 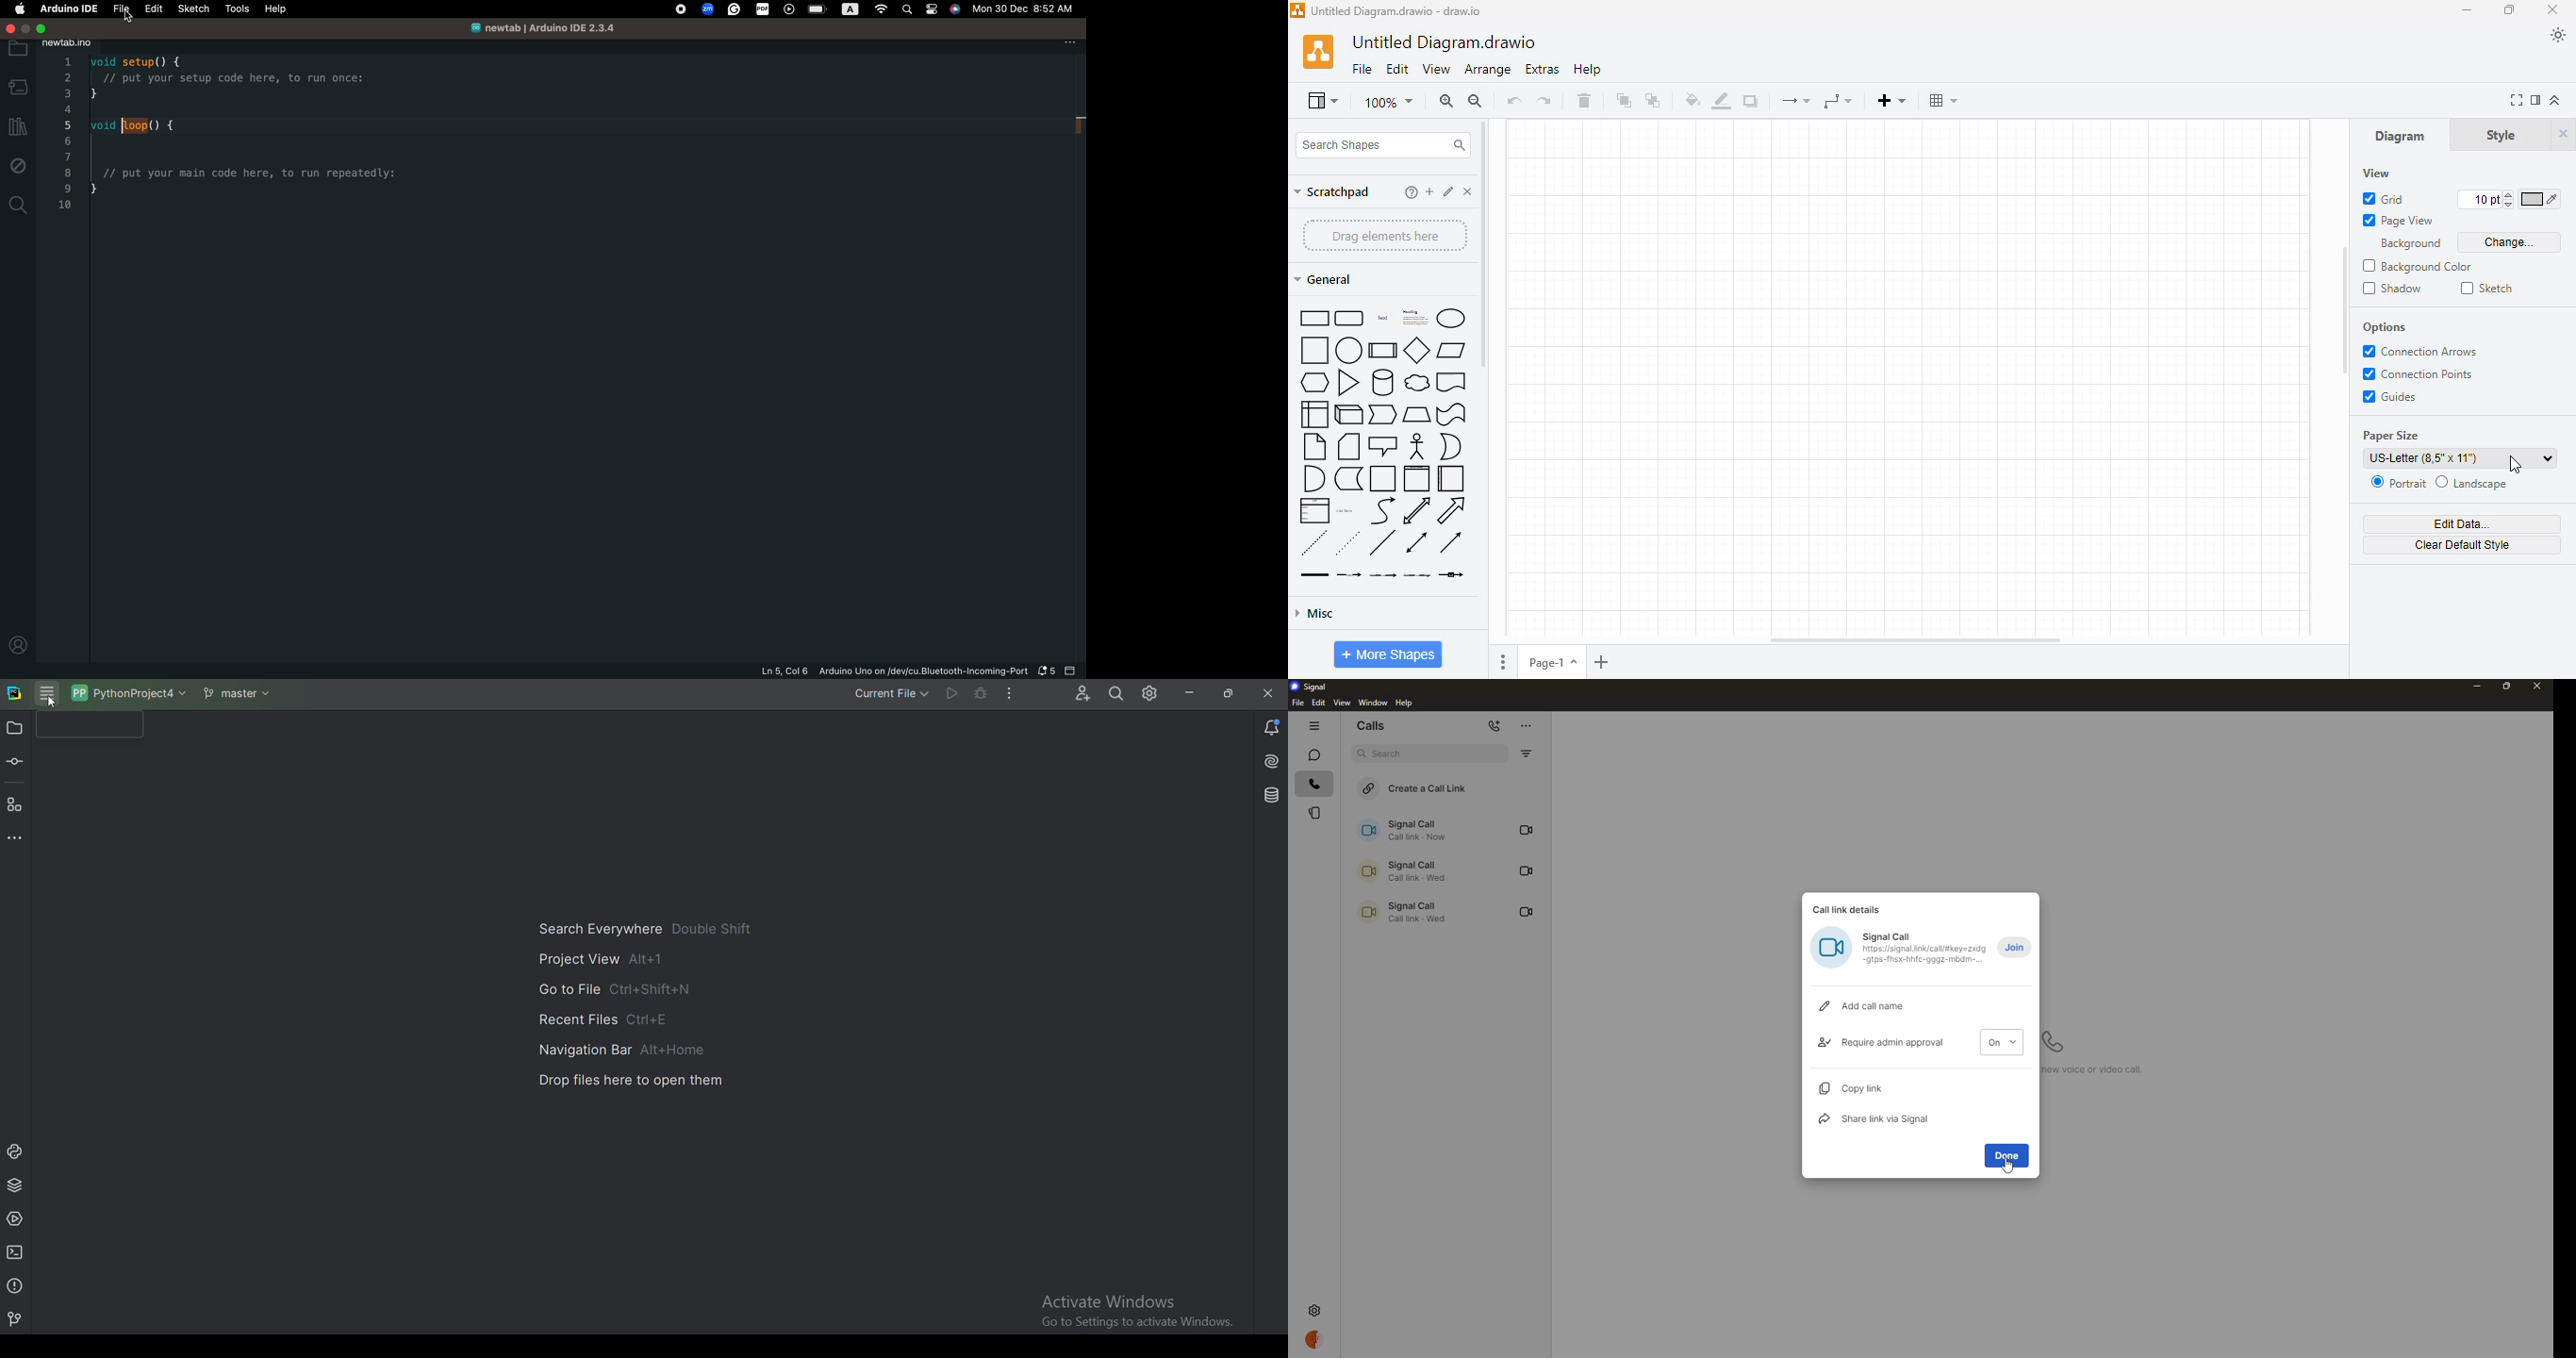 What do you see at coordinates (2411, 244) in the screenshot?
I see `background` at bounding box center [2411, 244].